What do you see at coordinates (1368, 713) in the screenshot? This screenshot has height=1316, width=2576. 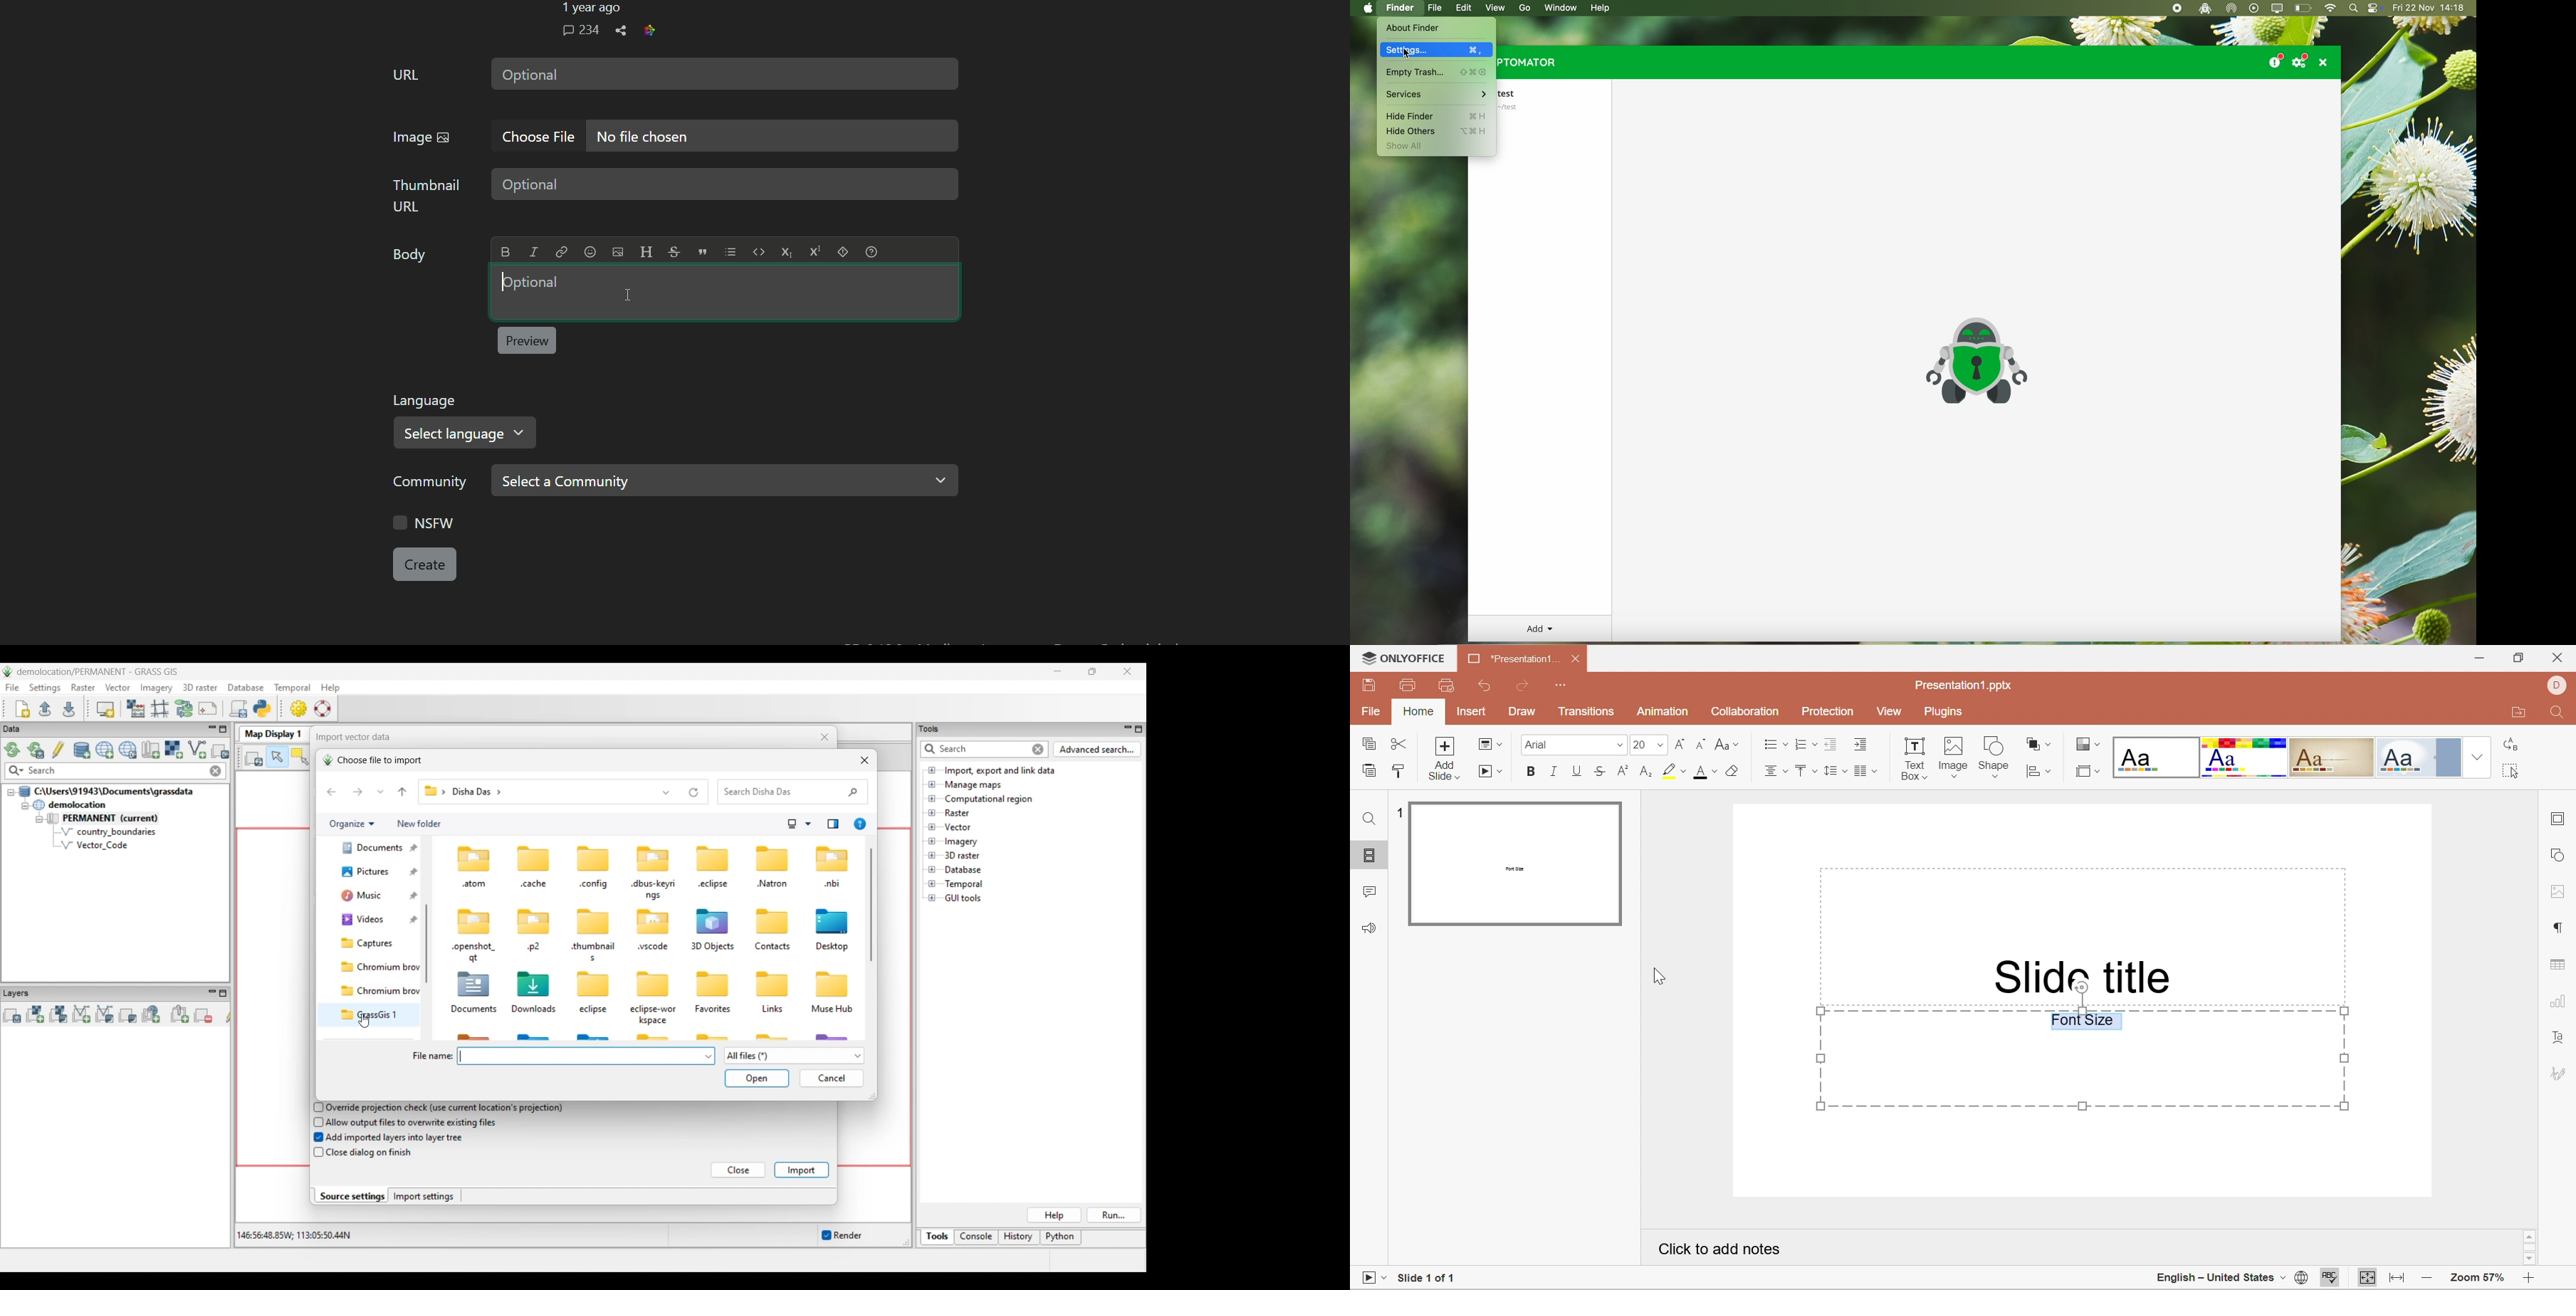 I see `File` at bounding box center [1368, 713].